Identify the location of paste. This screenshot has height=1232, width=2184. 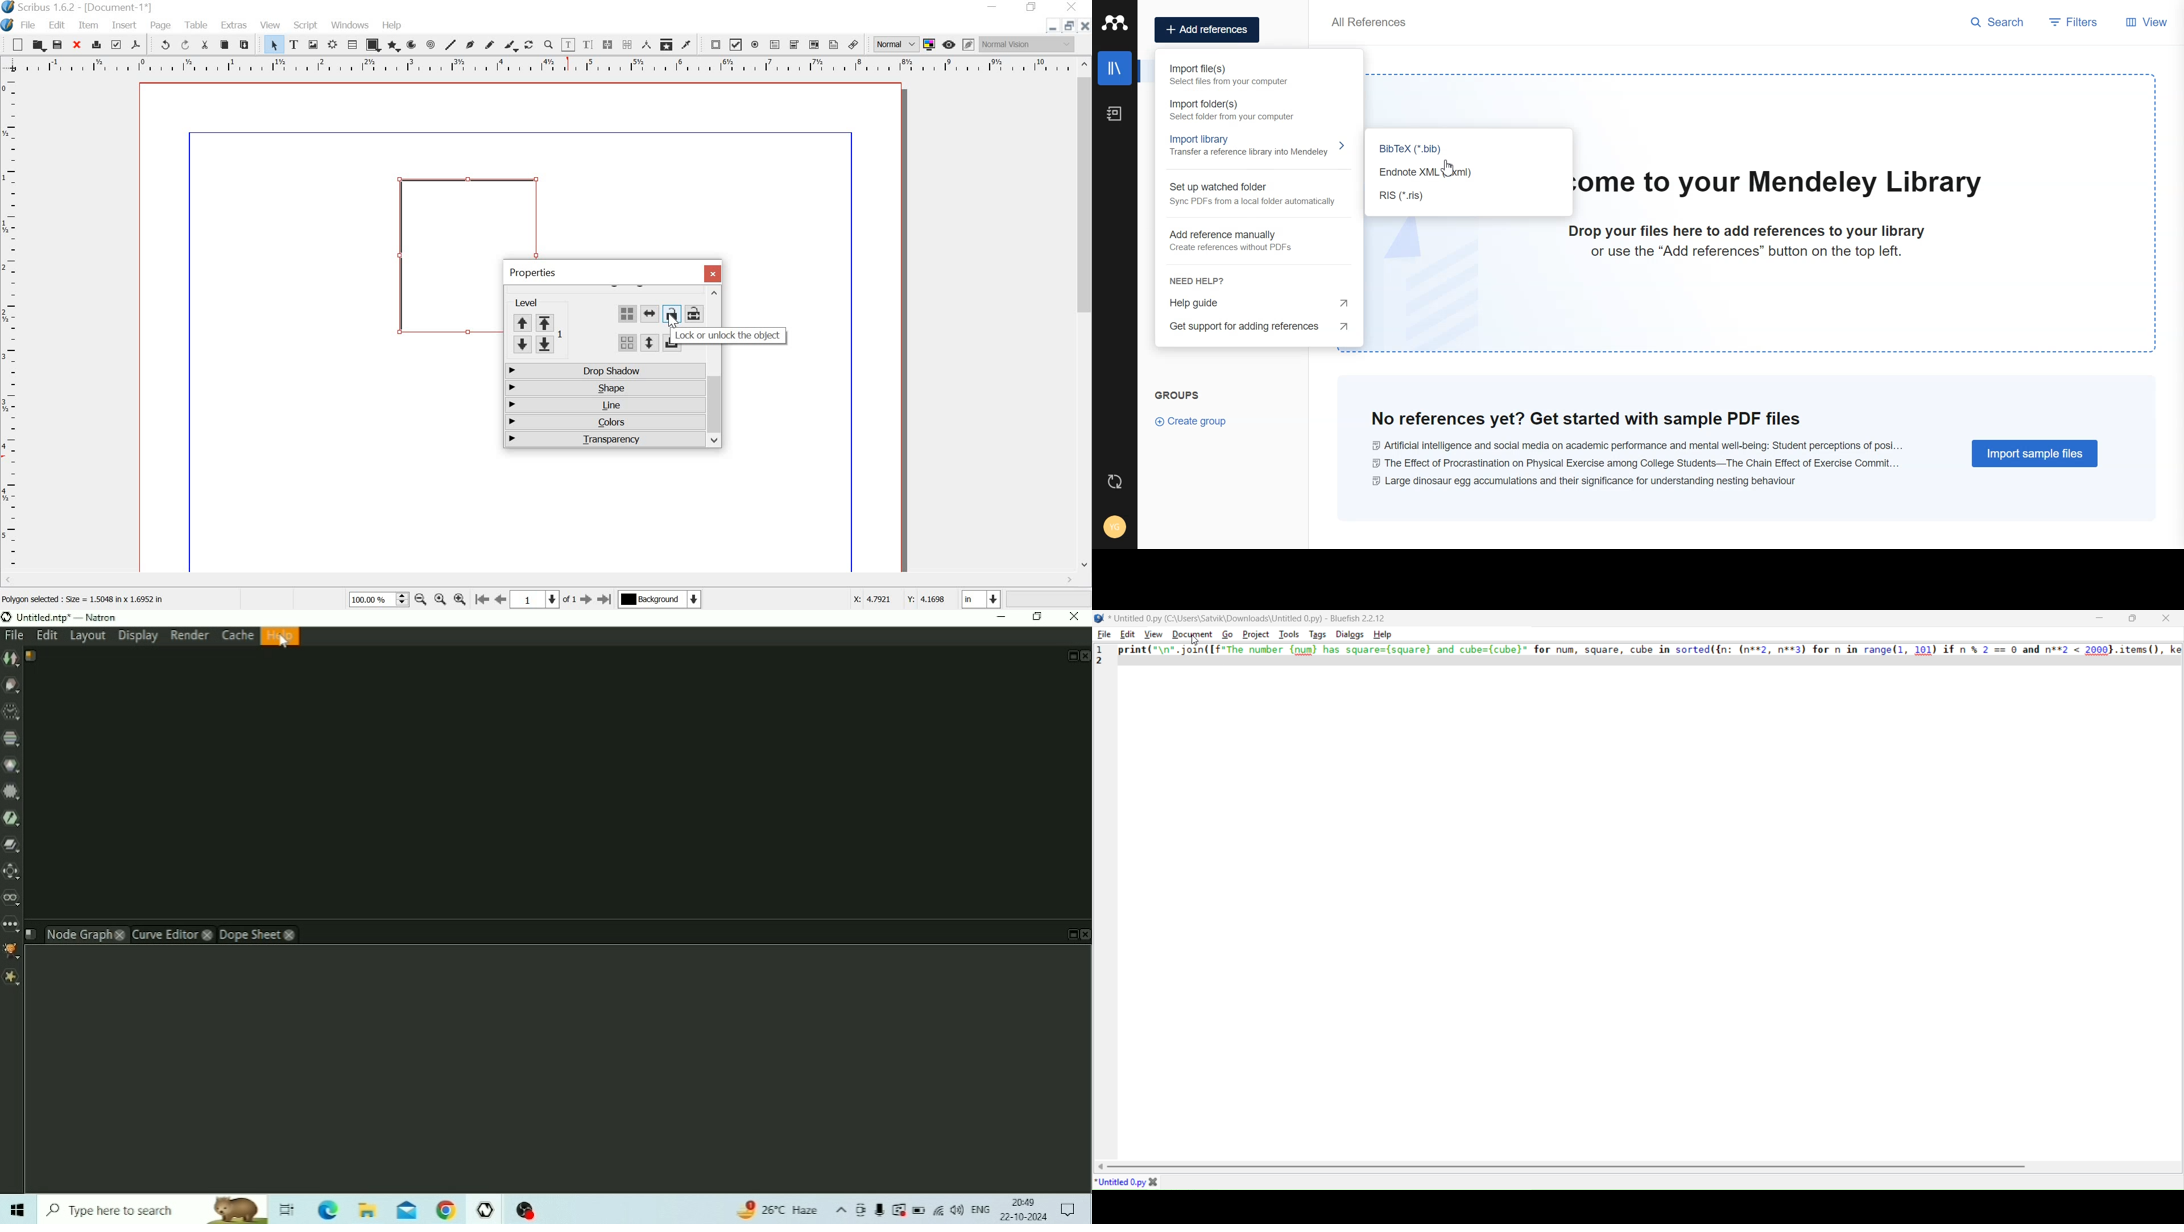
(247, 46).